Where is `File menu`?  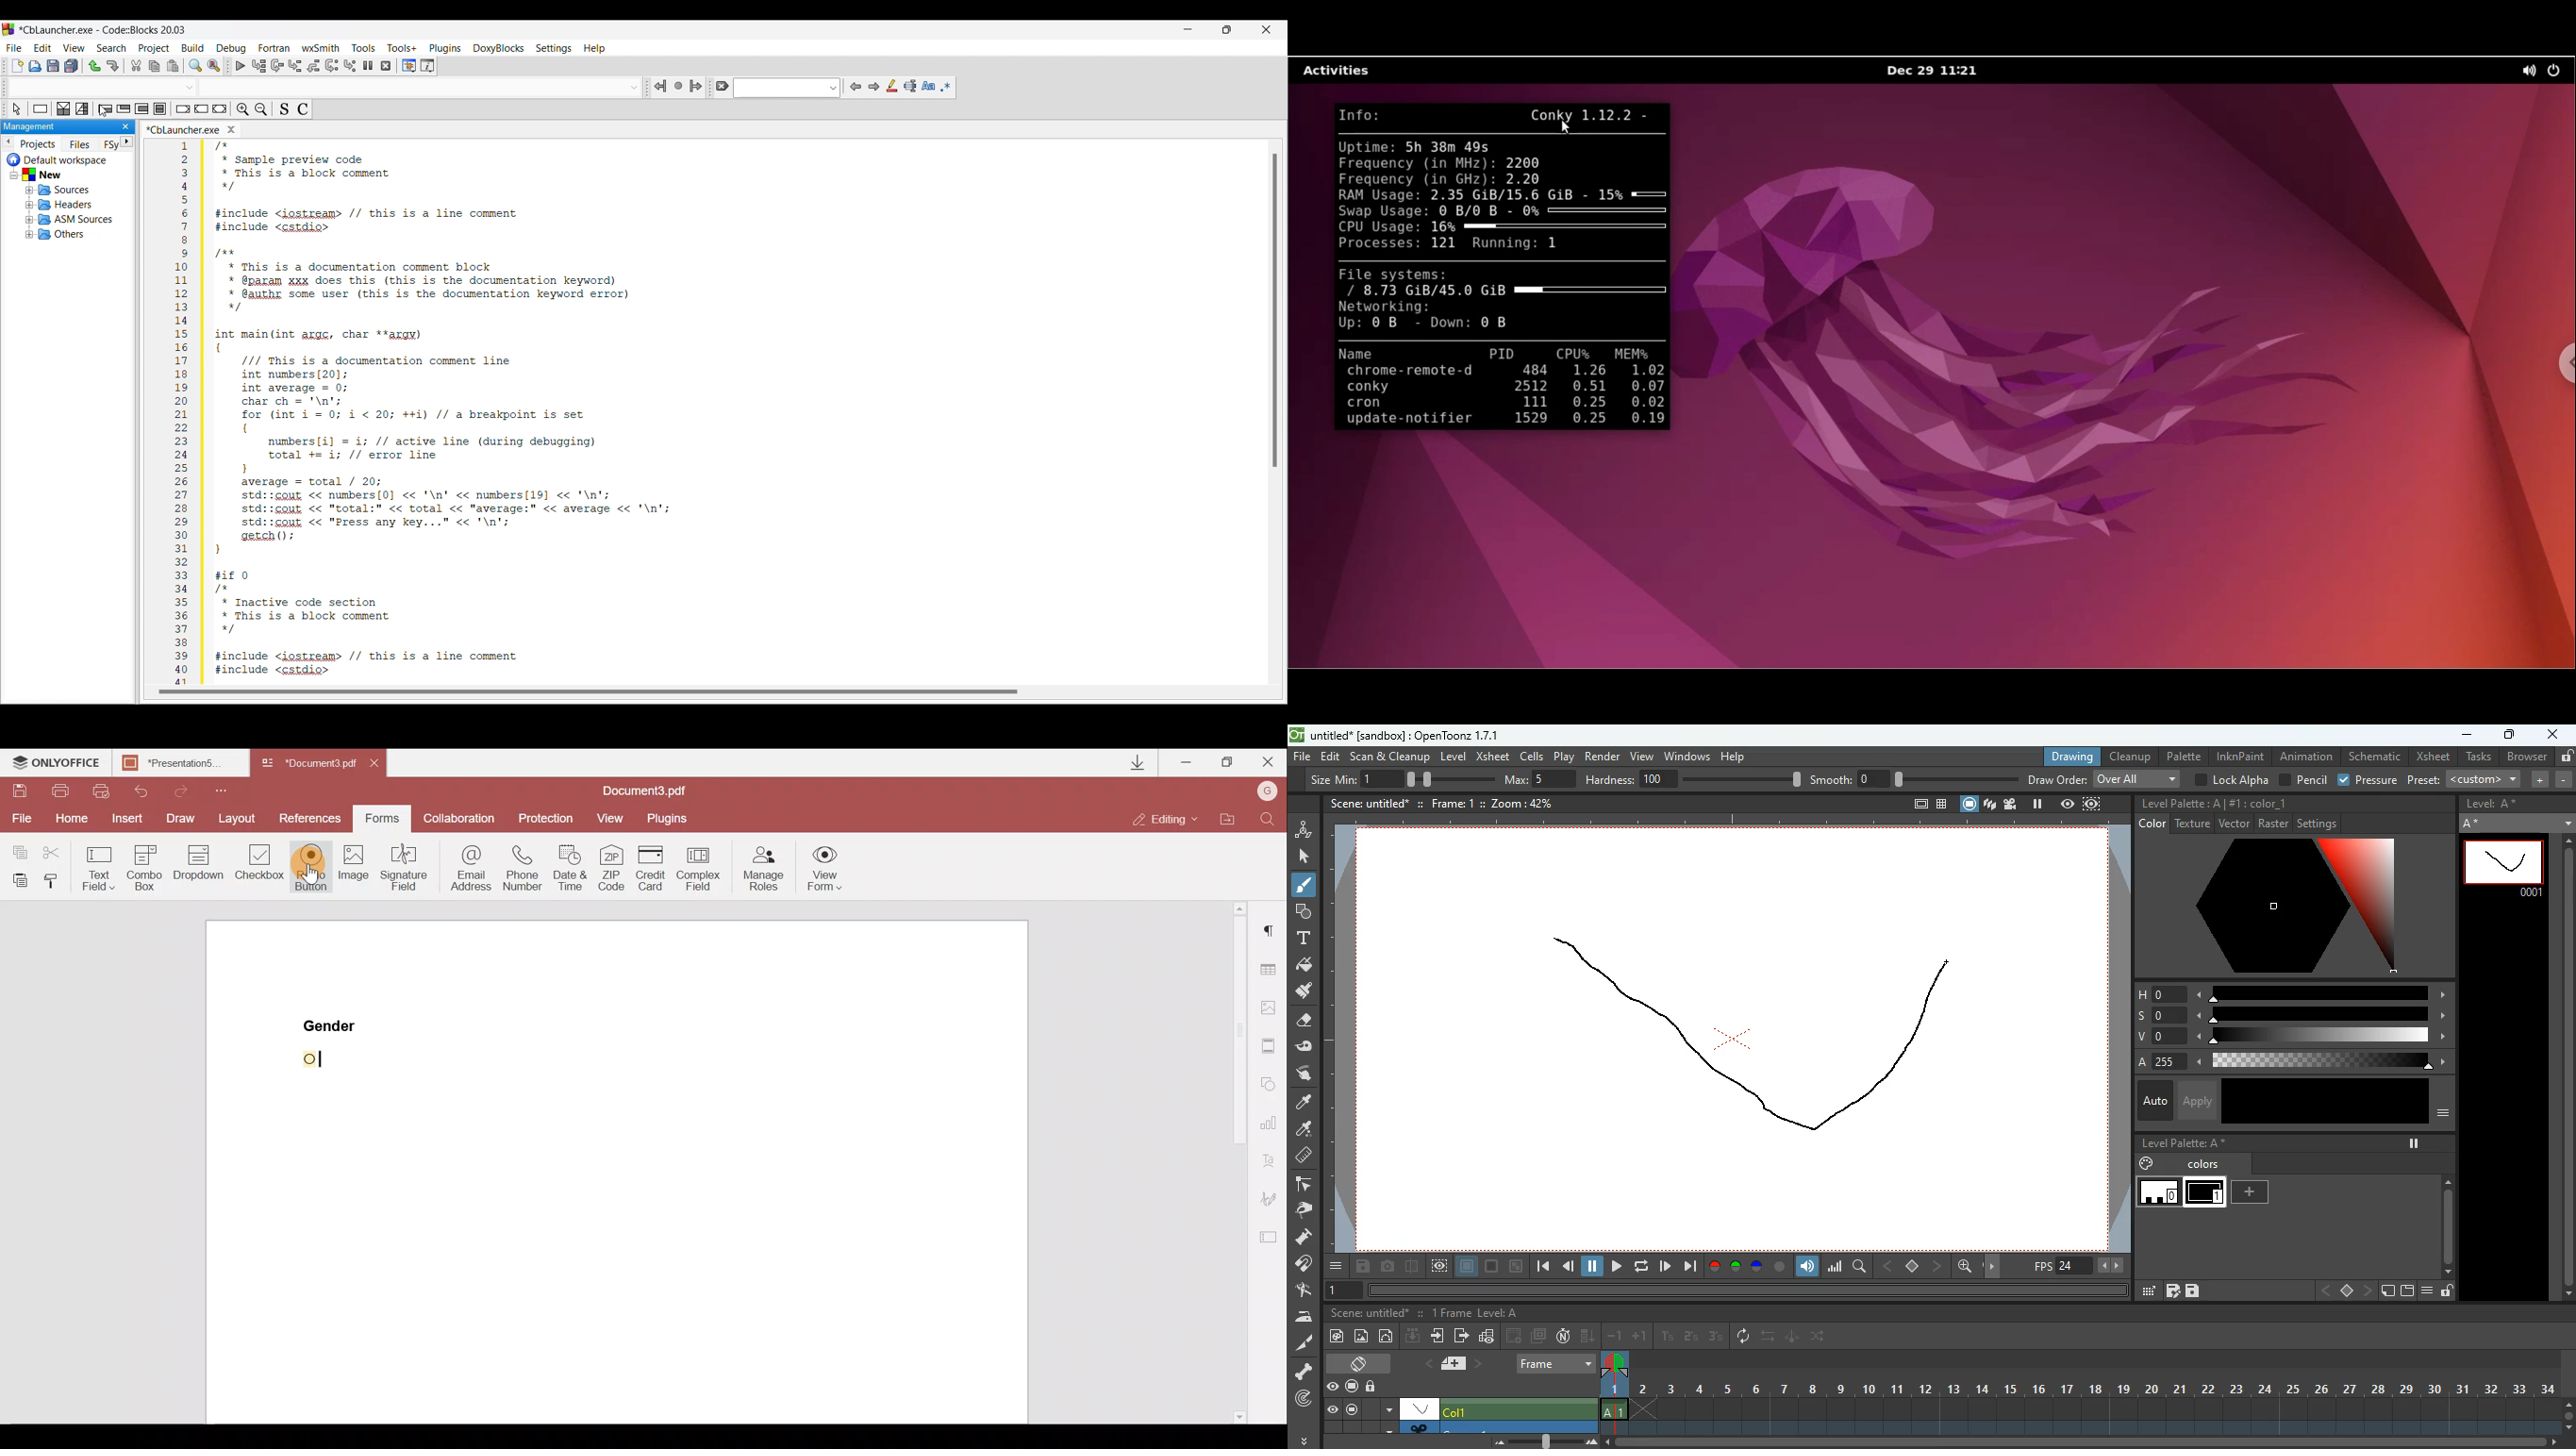
File menu is located at coordinates (14, 48).